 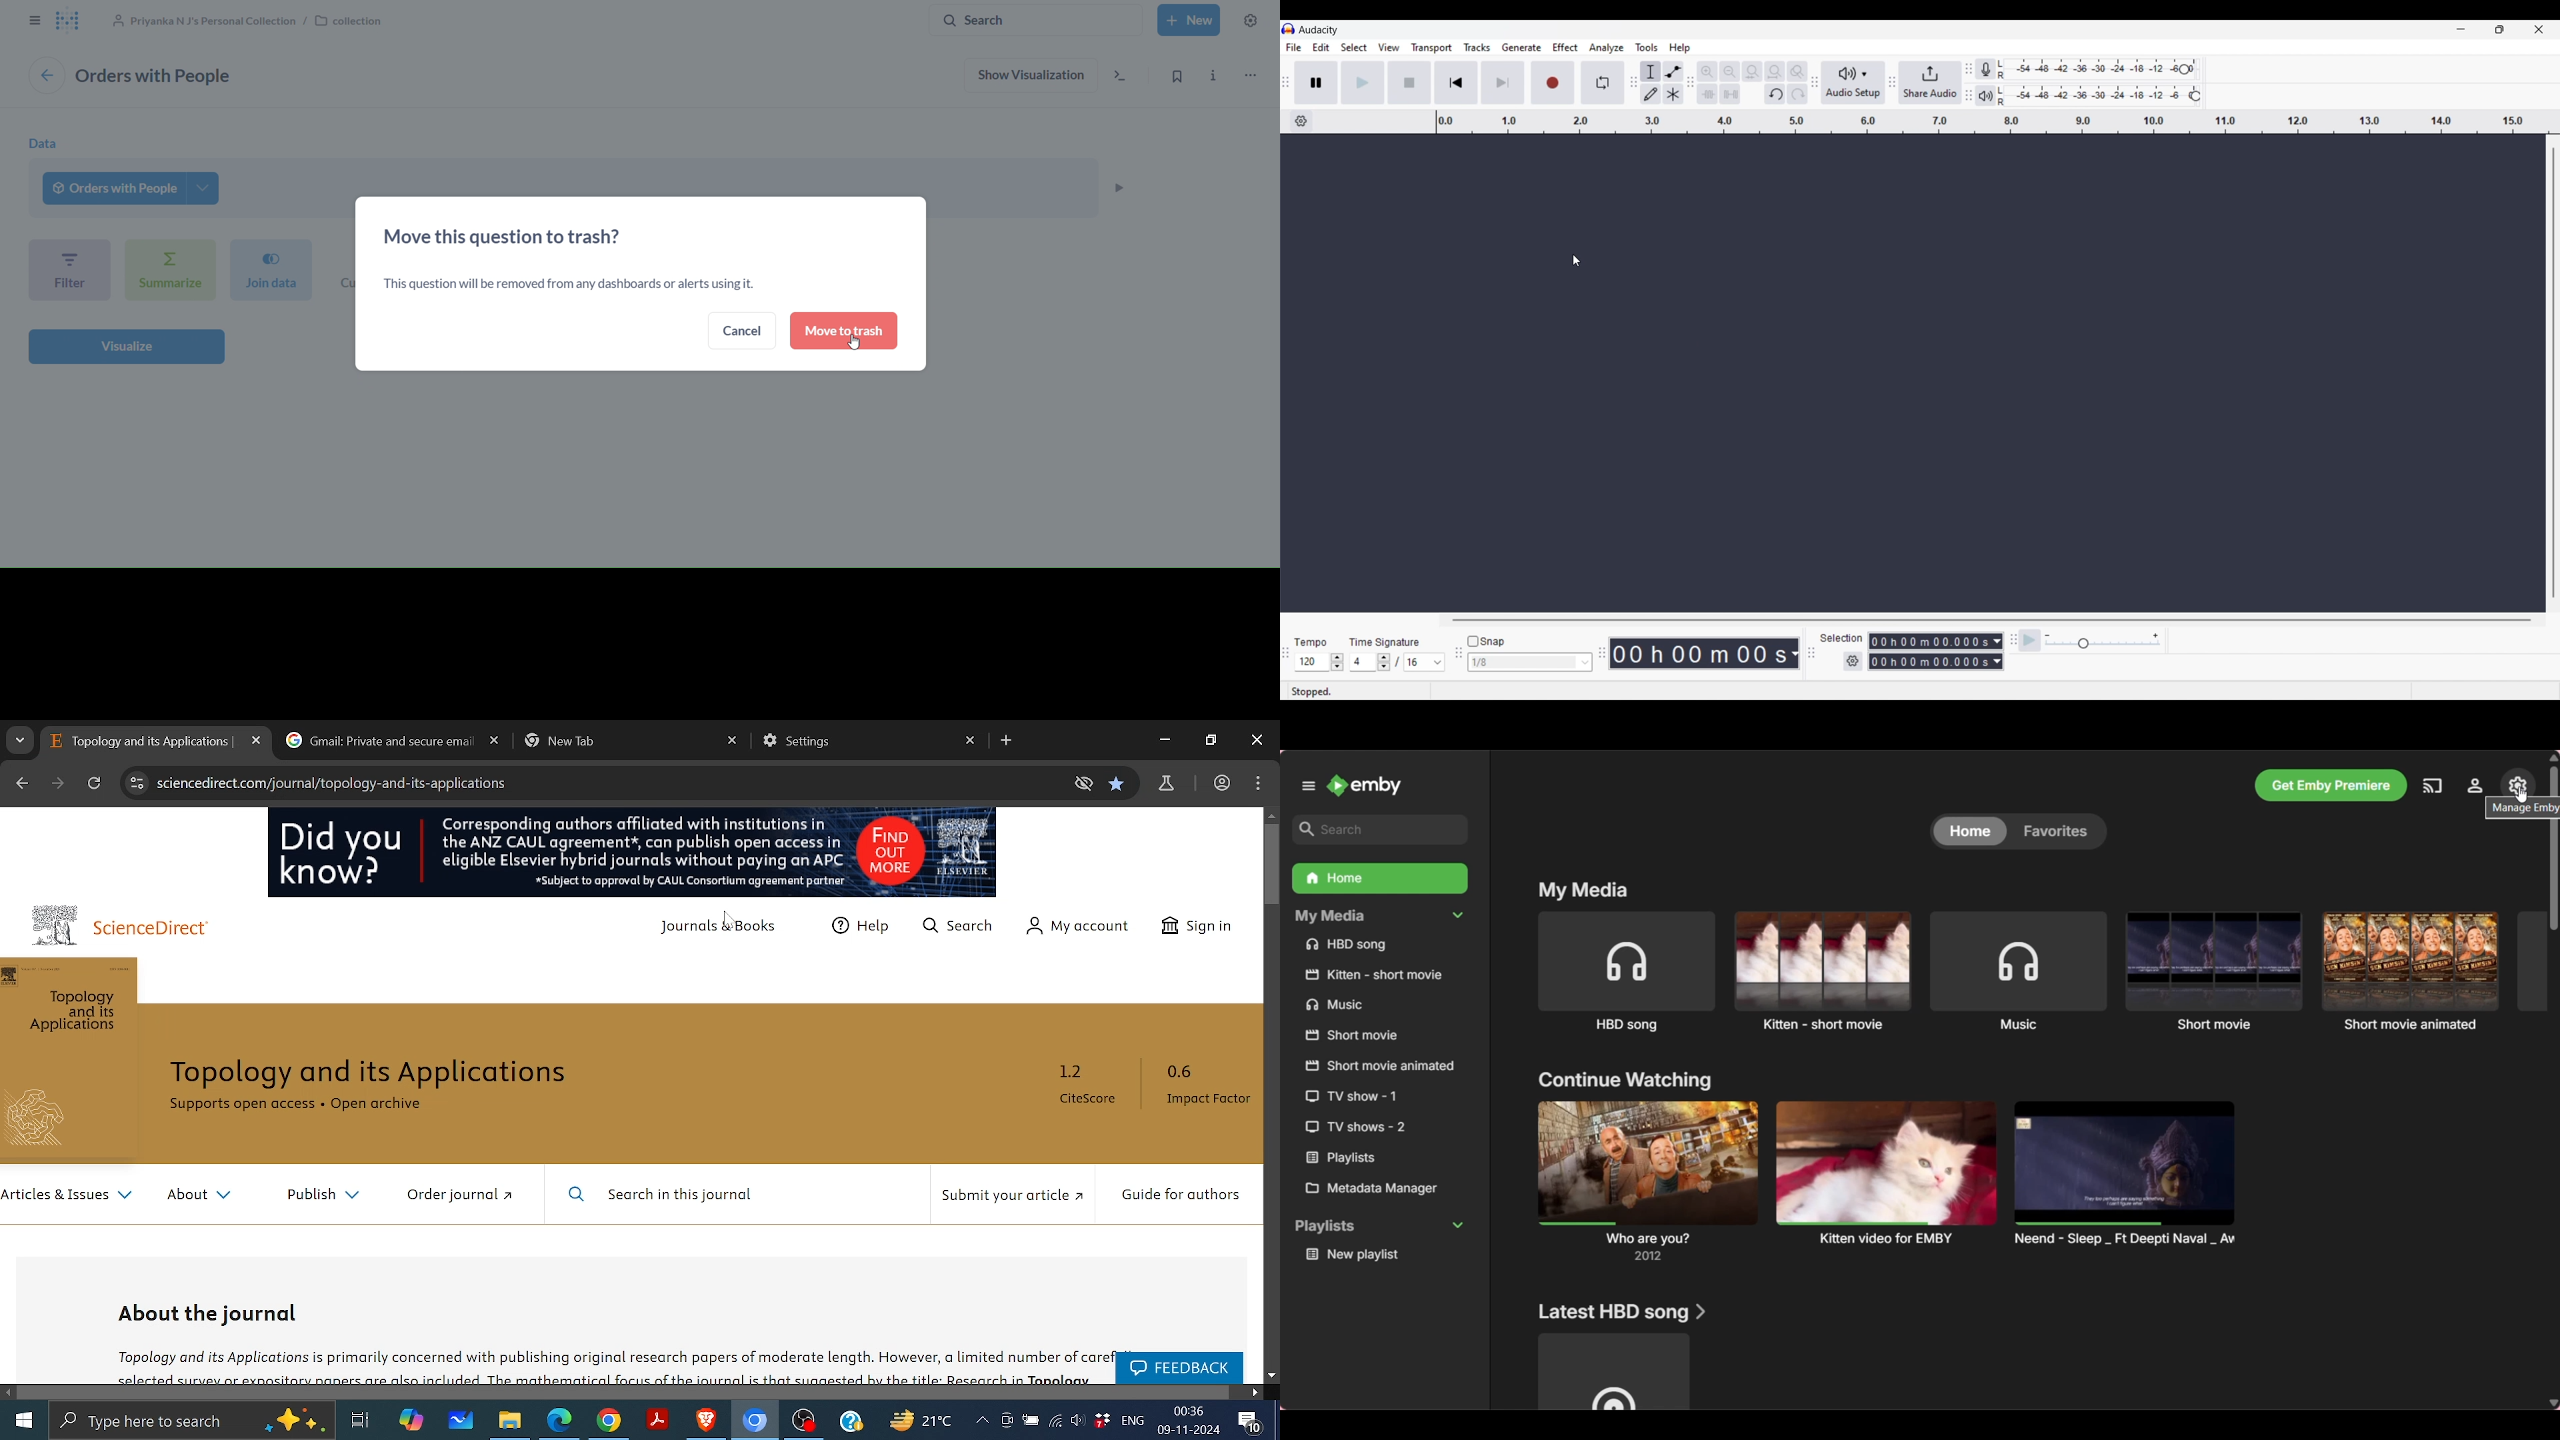 I want to click on Undo, so click(x=1775, y=94).